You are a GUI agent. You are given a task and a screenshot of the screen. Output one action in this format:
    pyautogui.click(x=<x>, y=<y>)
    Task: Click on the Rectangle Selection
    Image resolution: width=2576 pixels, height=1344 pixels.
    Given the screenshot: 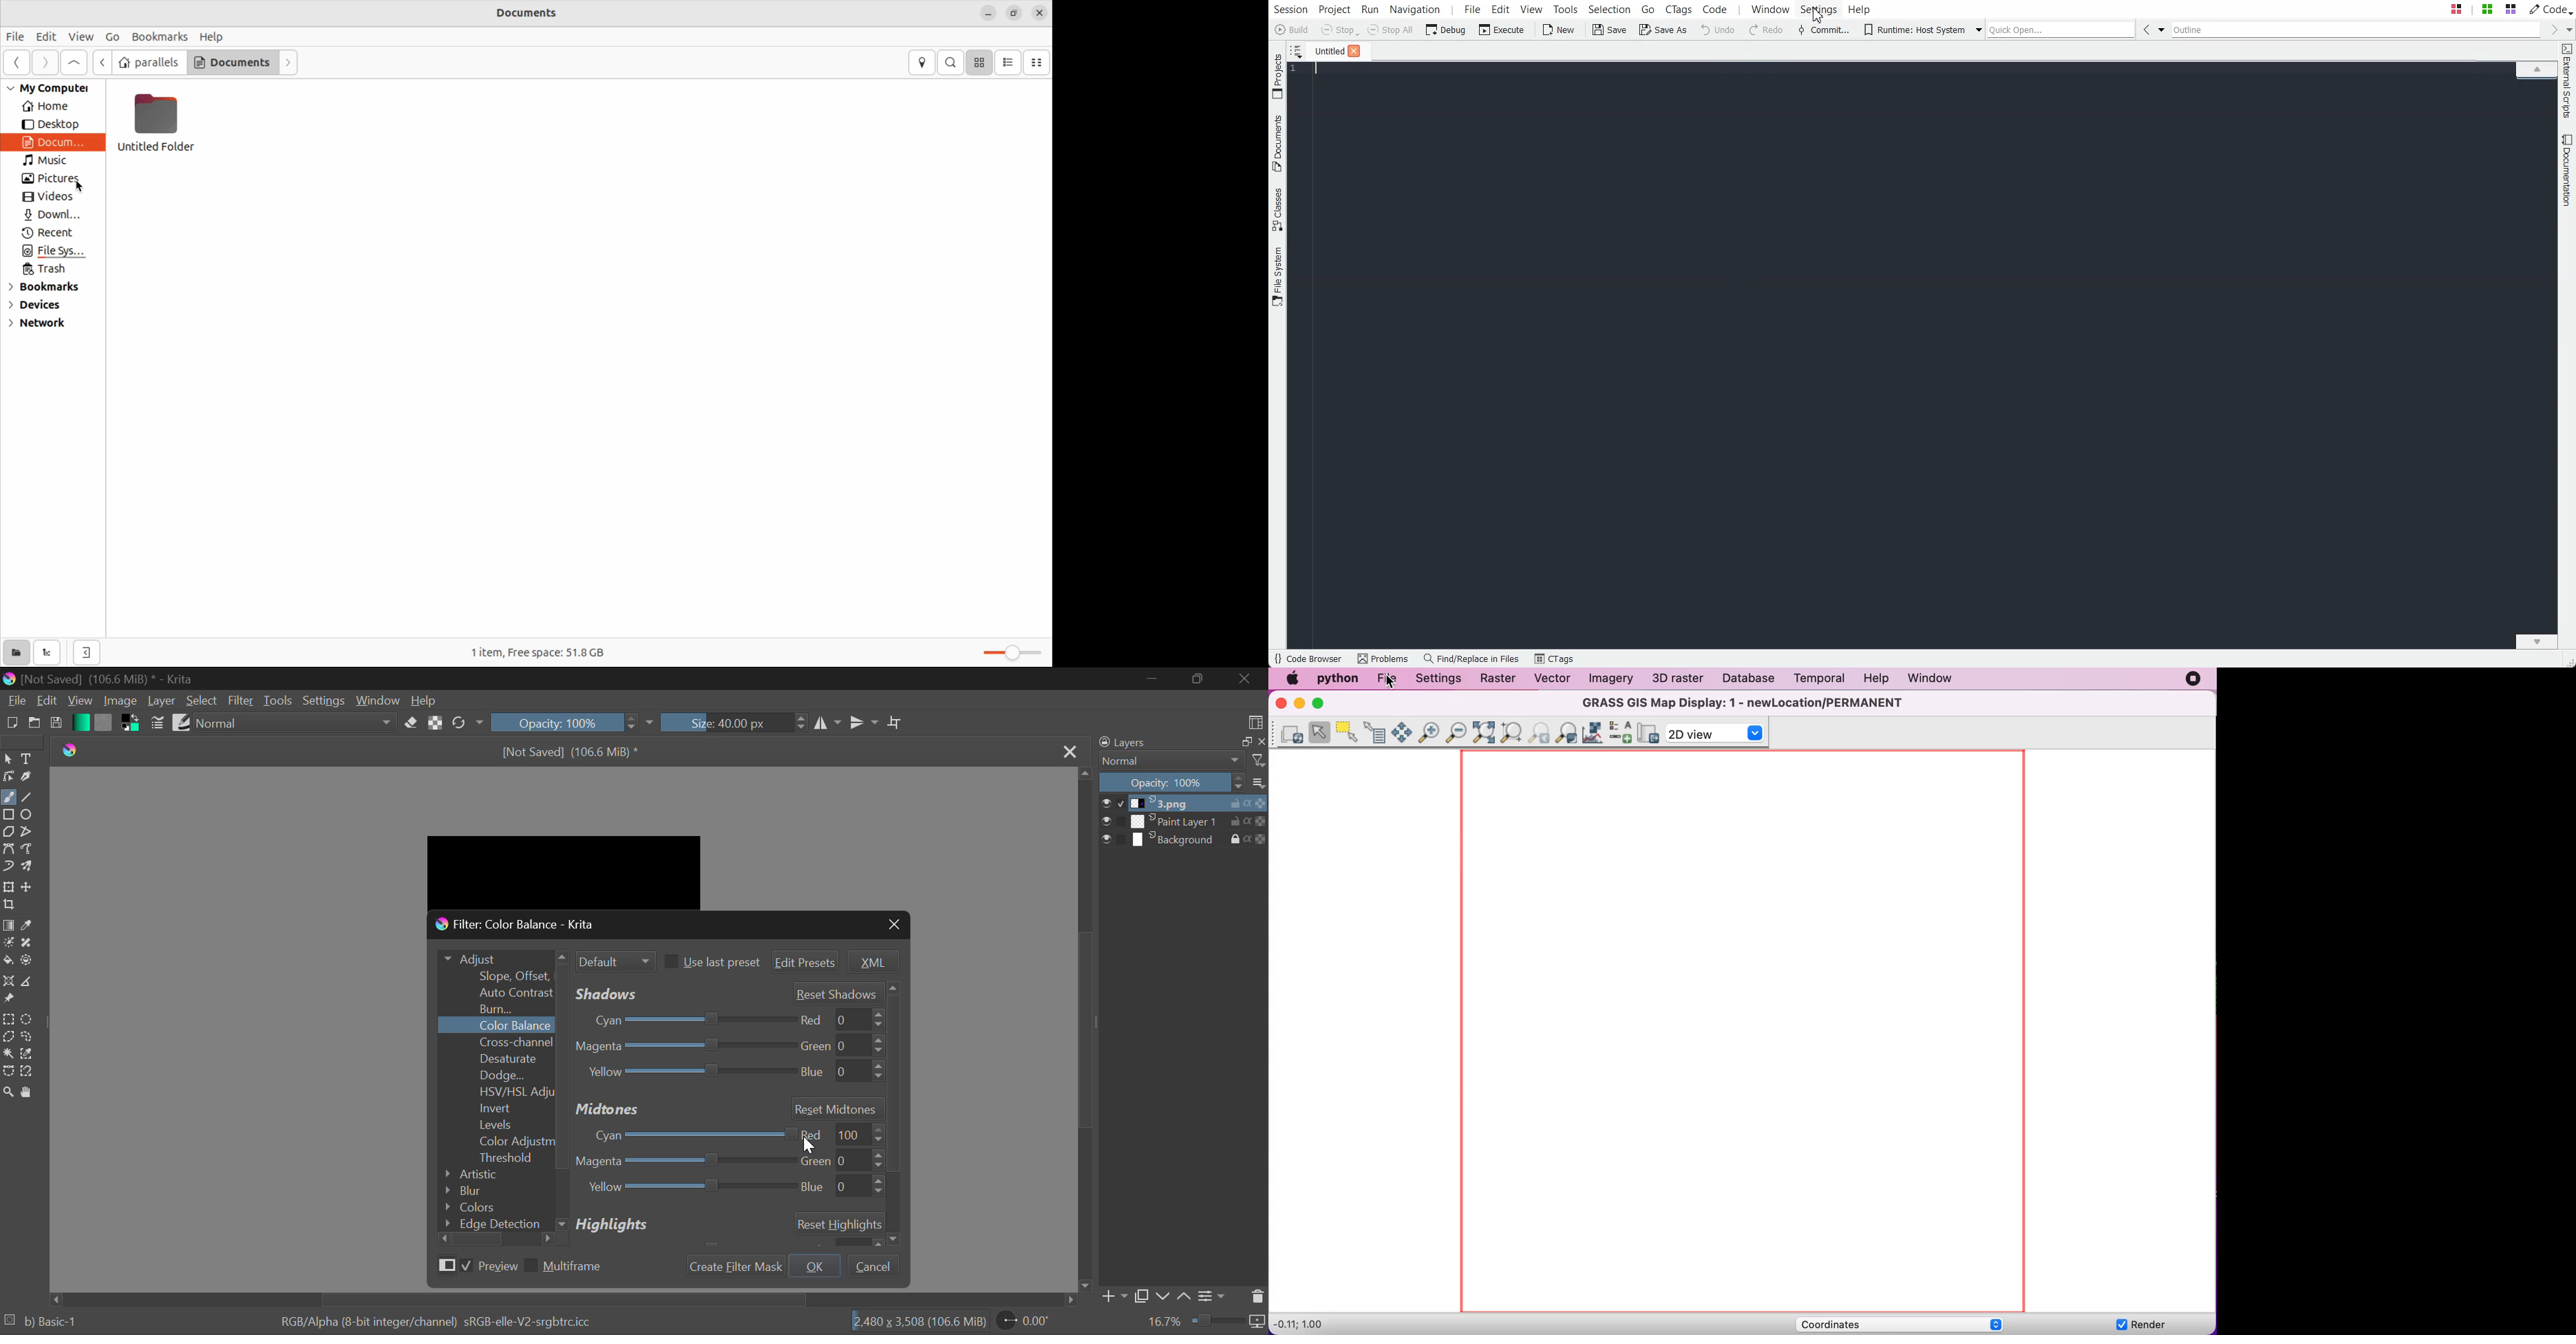 What is the action you would take?
    pyautogui.click(x=8, y=1019)
    